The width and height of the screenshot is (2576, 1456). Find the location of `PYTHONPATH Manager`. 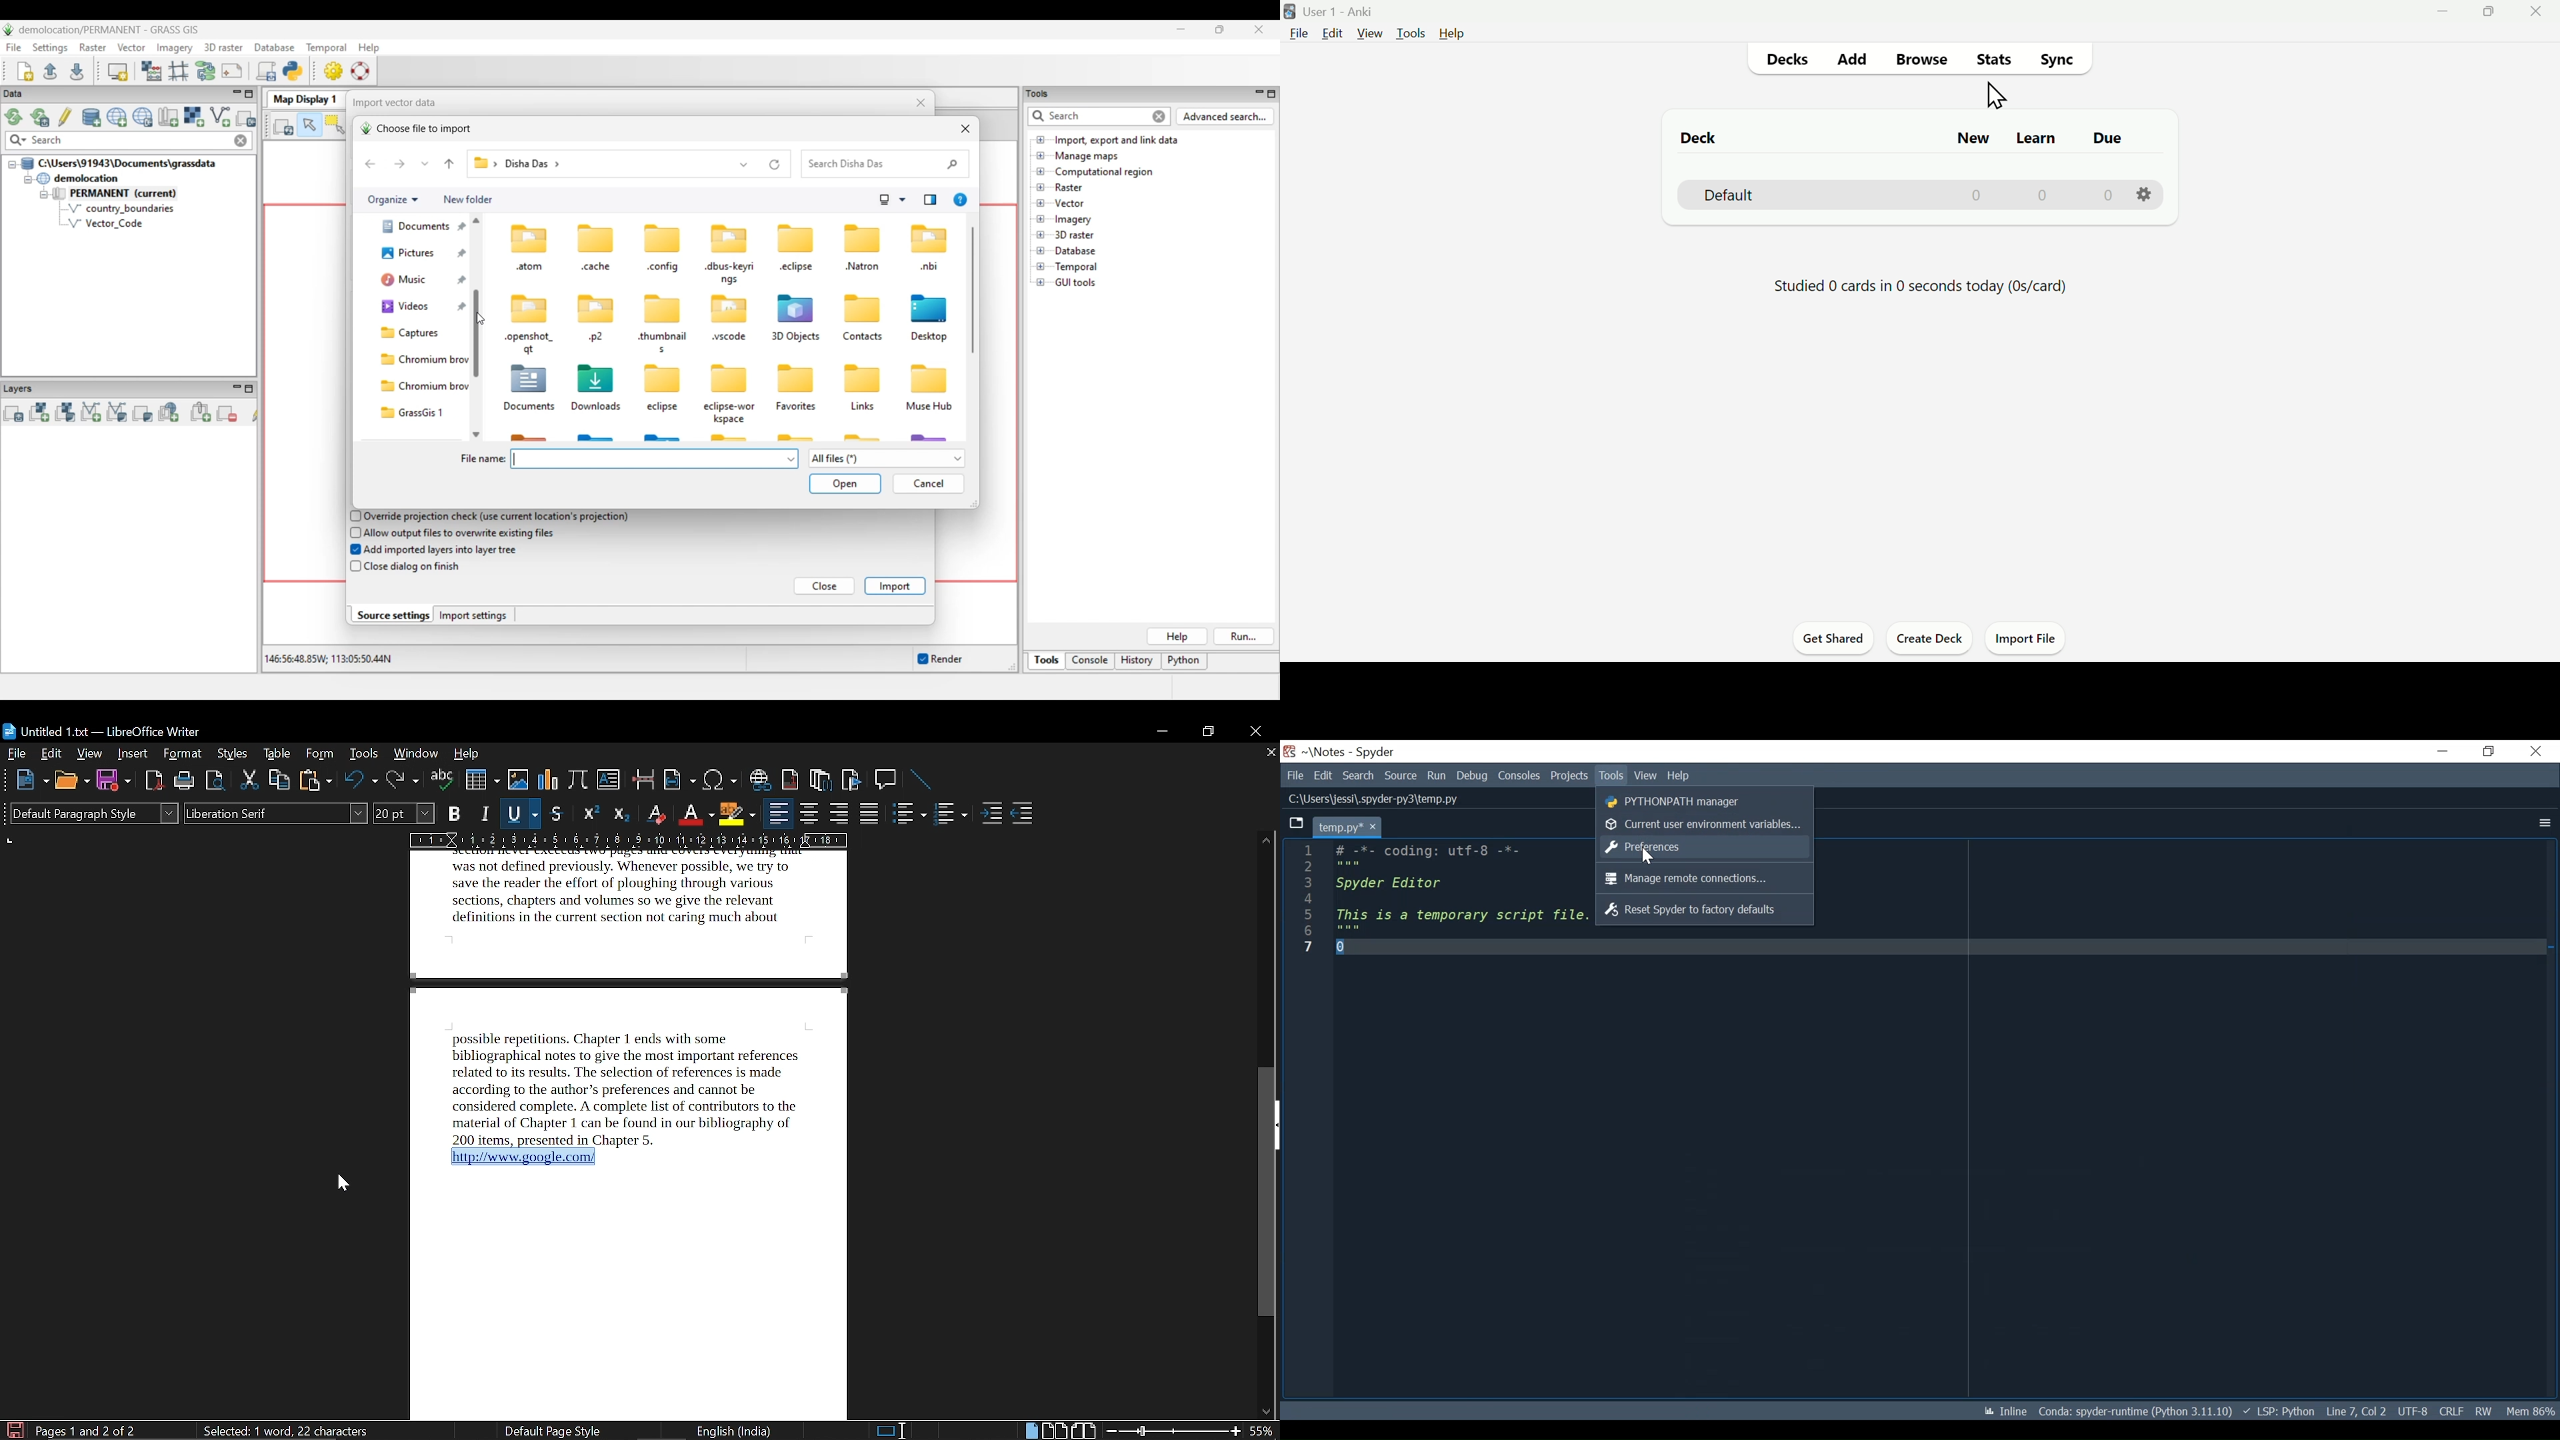

PYTHONPATH Manager is located at coordinates (1693, 803).